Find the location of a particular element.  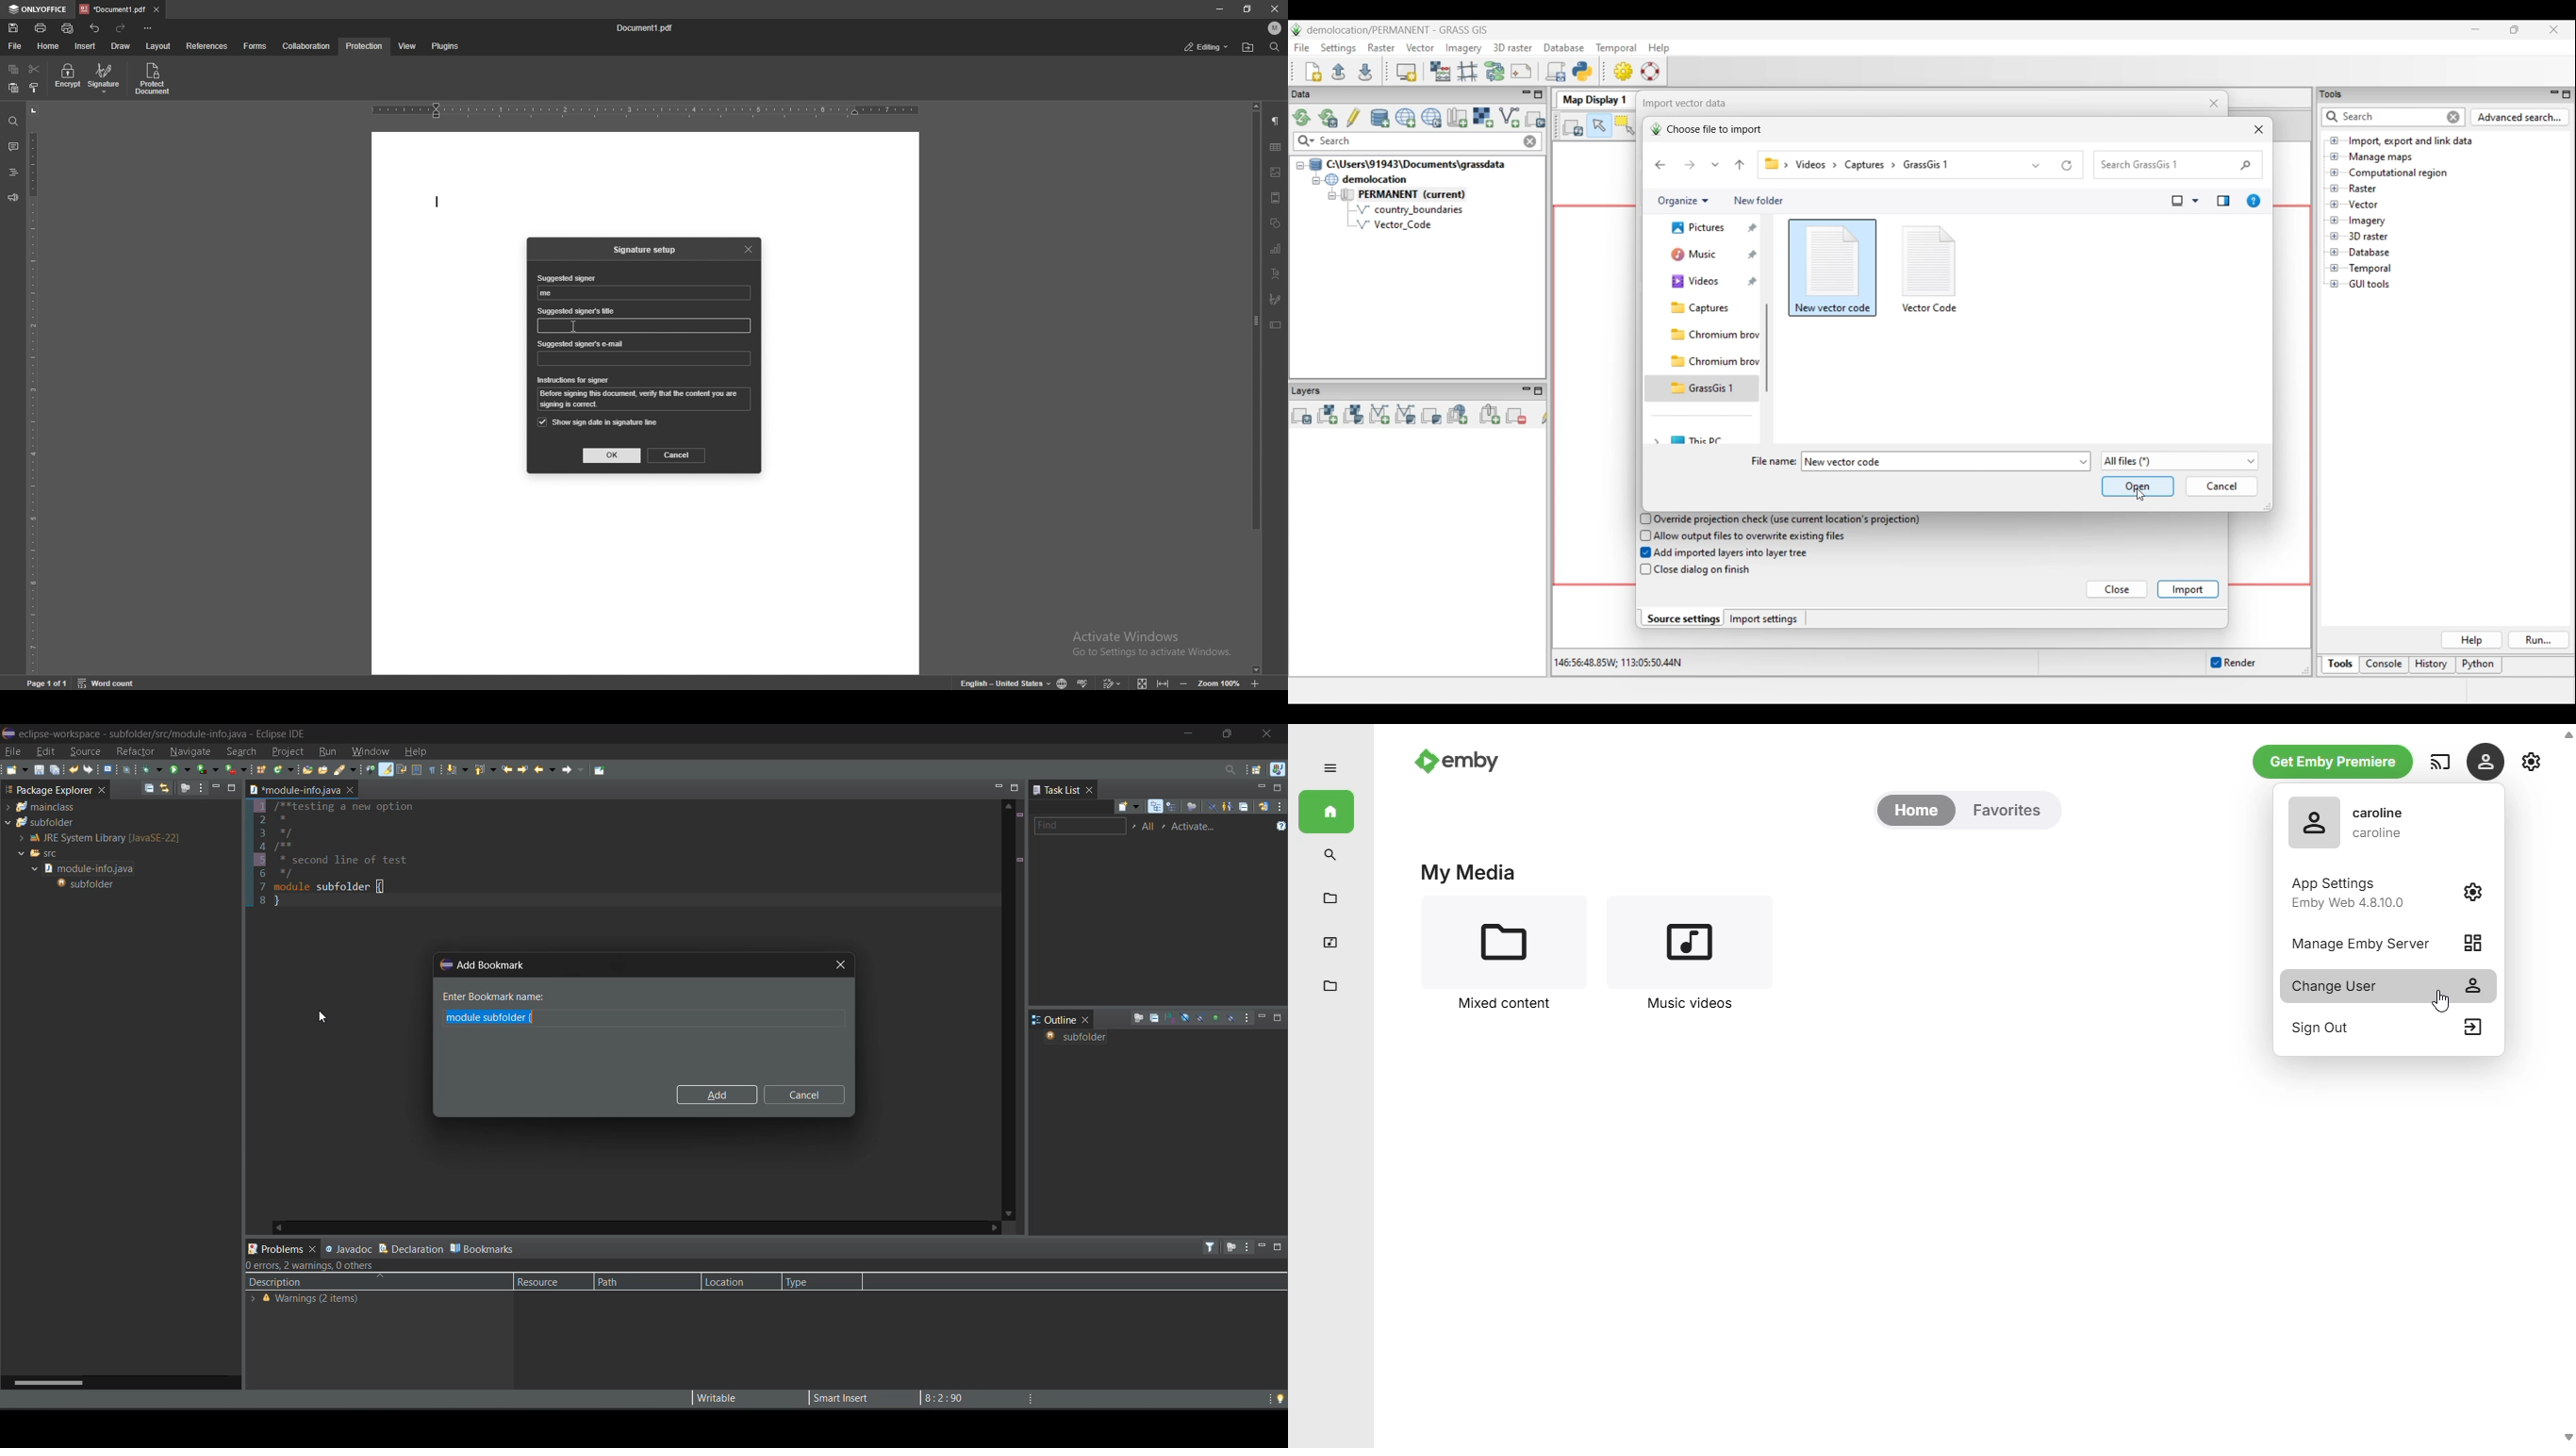

onlyoffice is located at coordinates (39, 9).